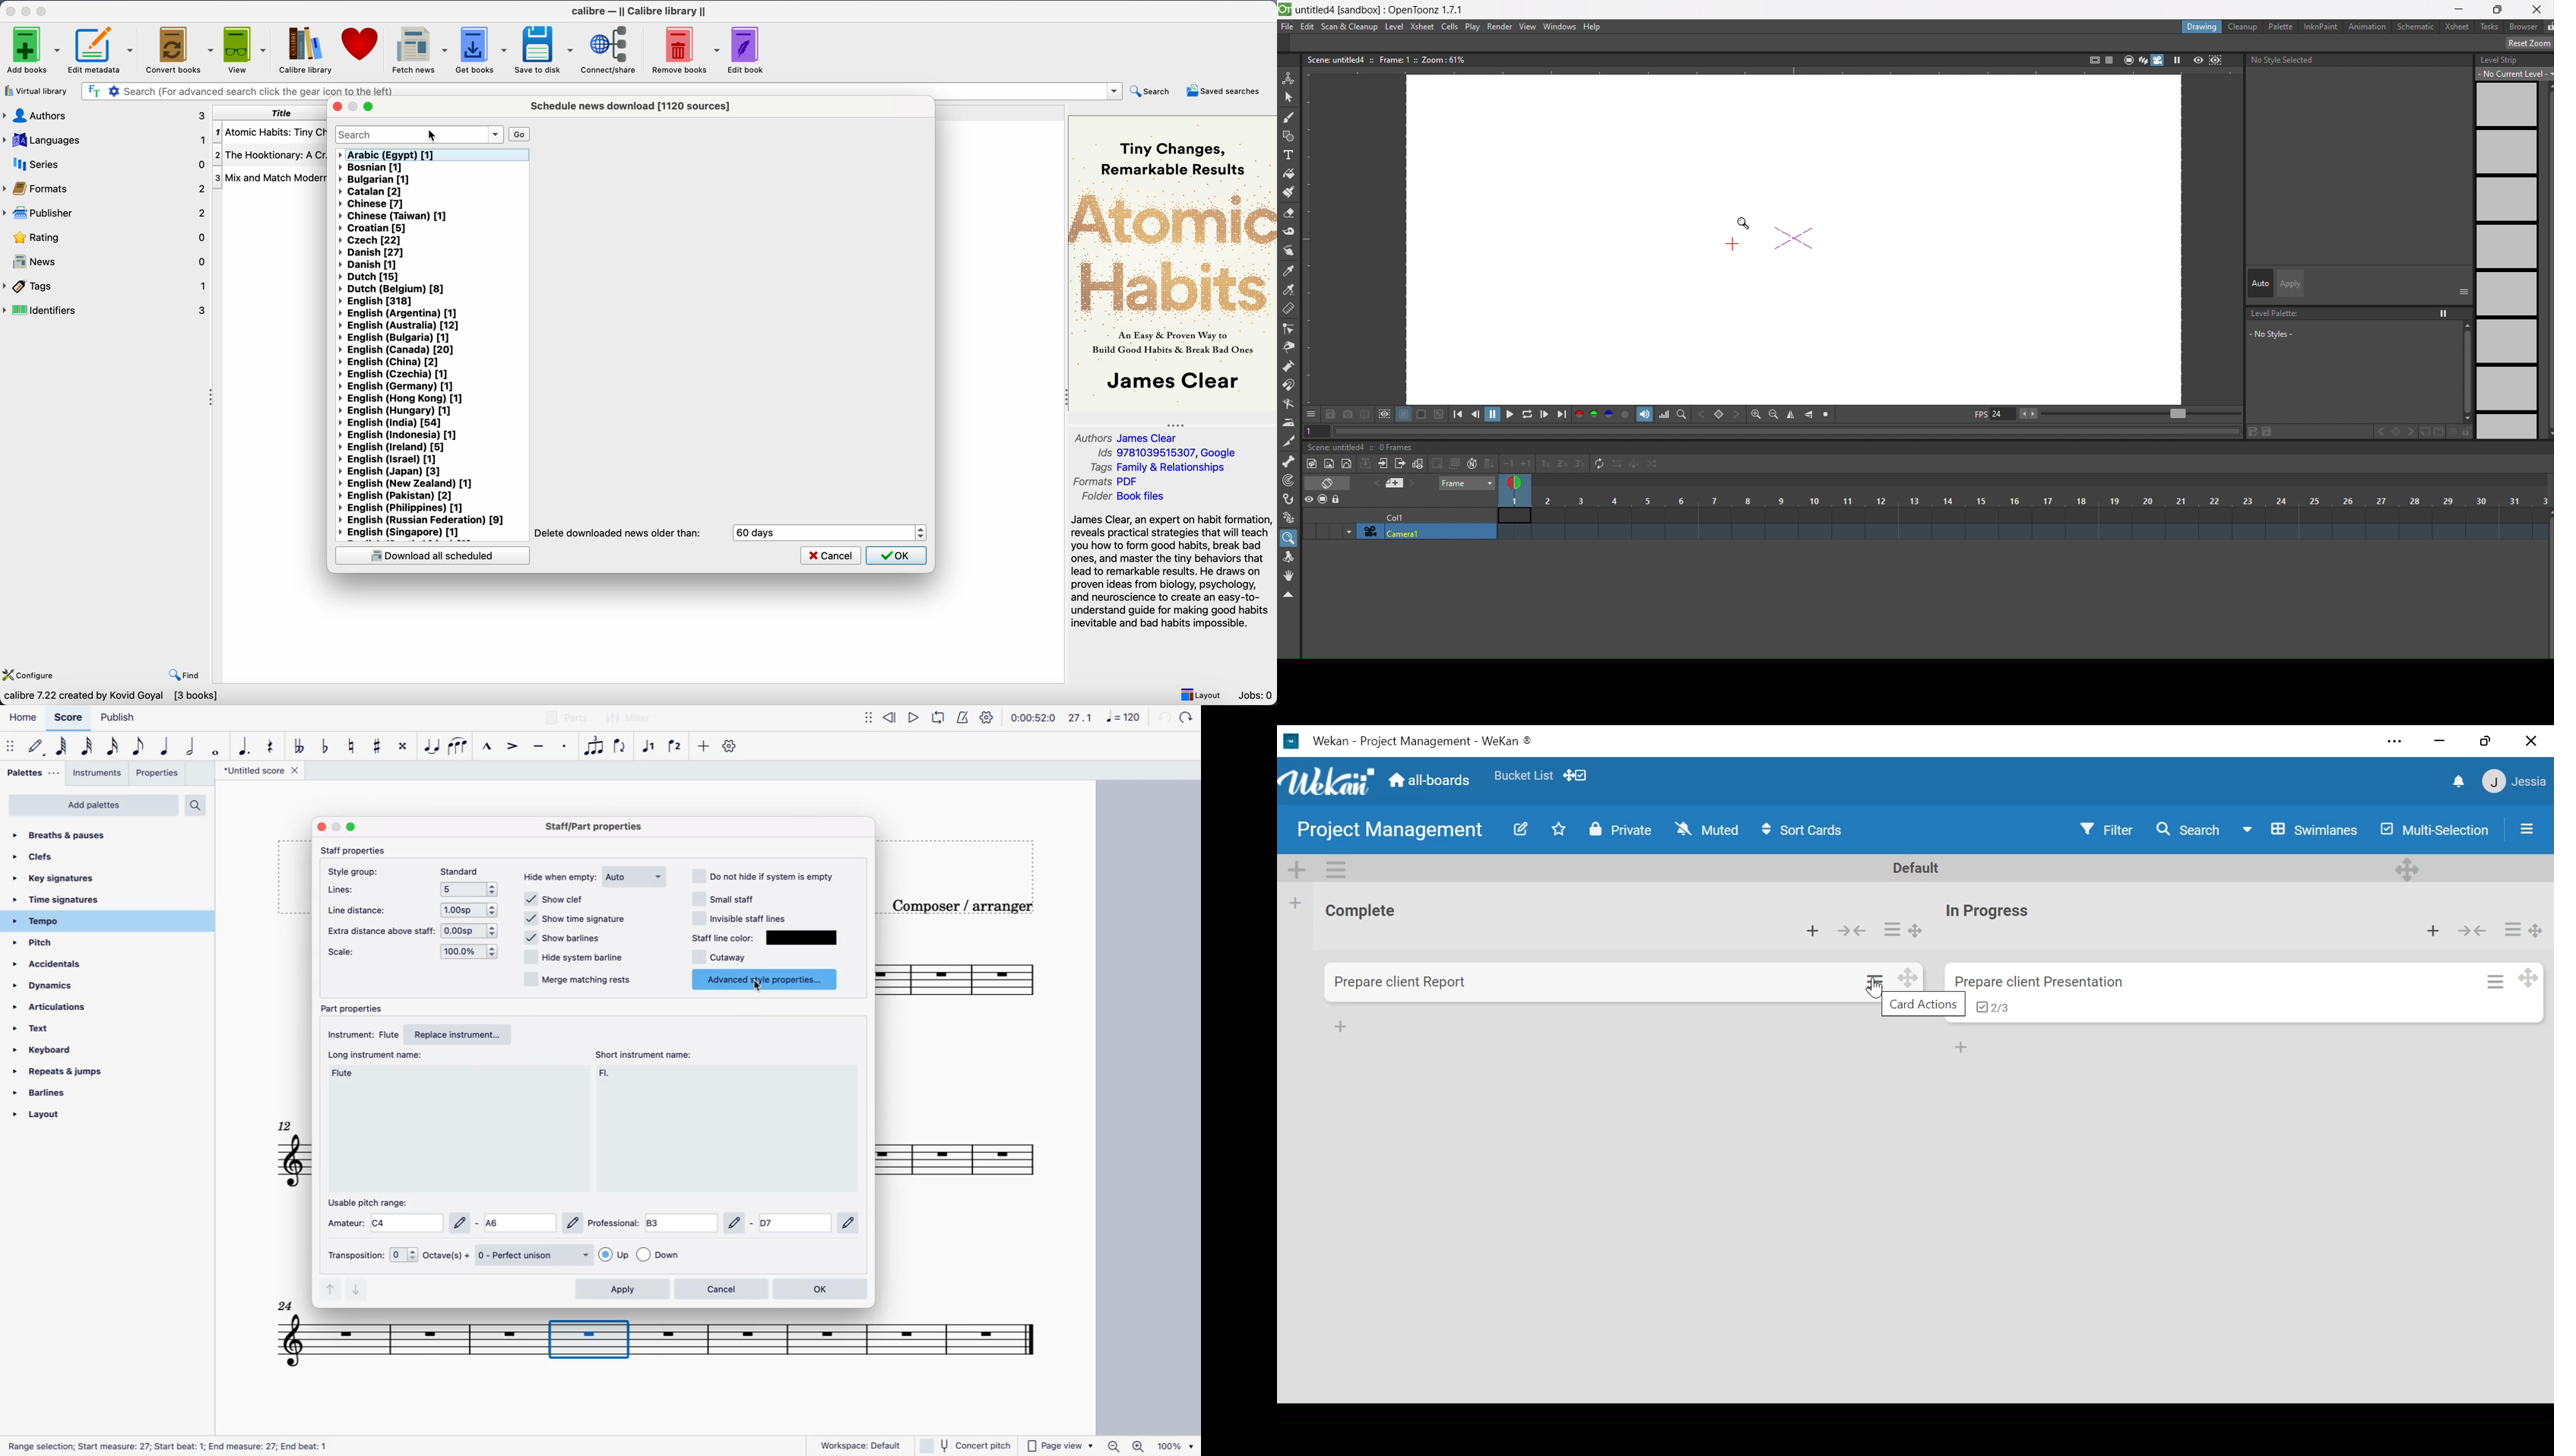 Image resolution: width=2576 pixels, height=1456 pixels. What do you see at coordinates (63, 747) in the screenshot?
I see `64th note` at bounding box center [63, 747].